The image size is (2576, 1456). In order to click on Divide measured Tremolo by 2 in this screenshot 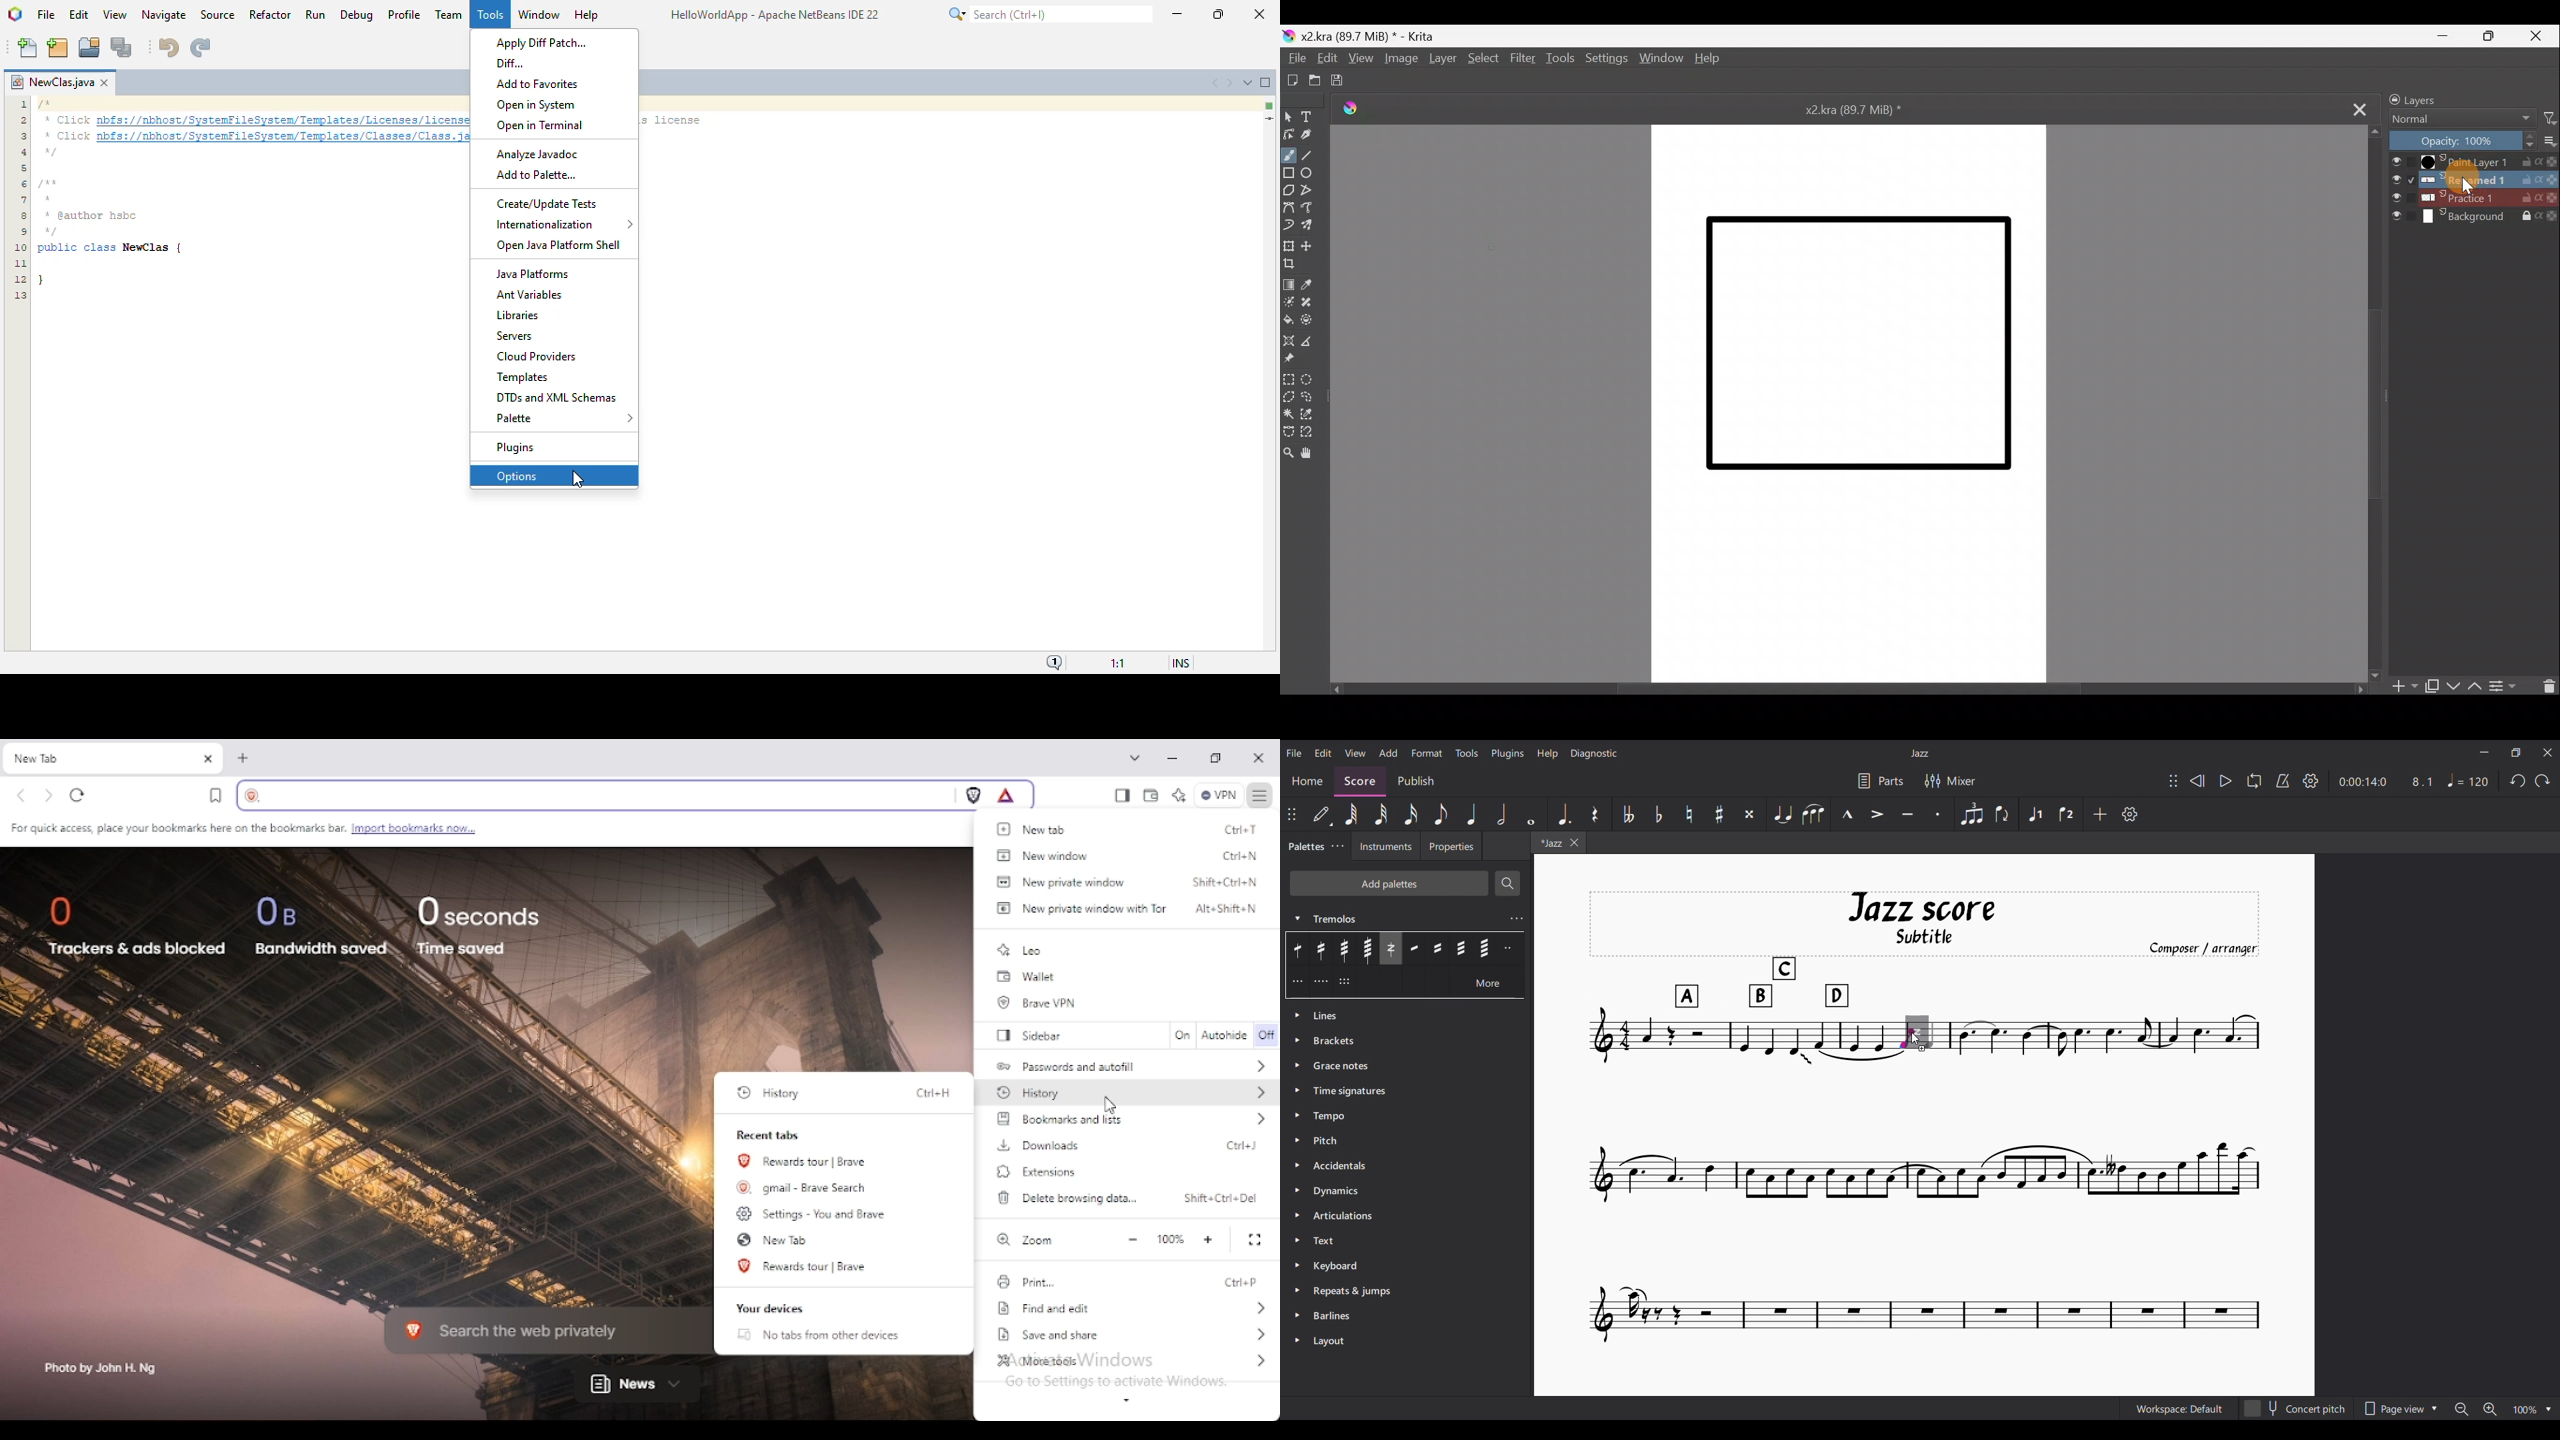, I will do `click(1510, 948)`.